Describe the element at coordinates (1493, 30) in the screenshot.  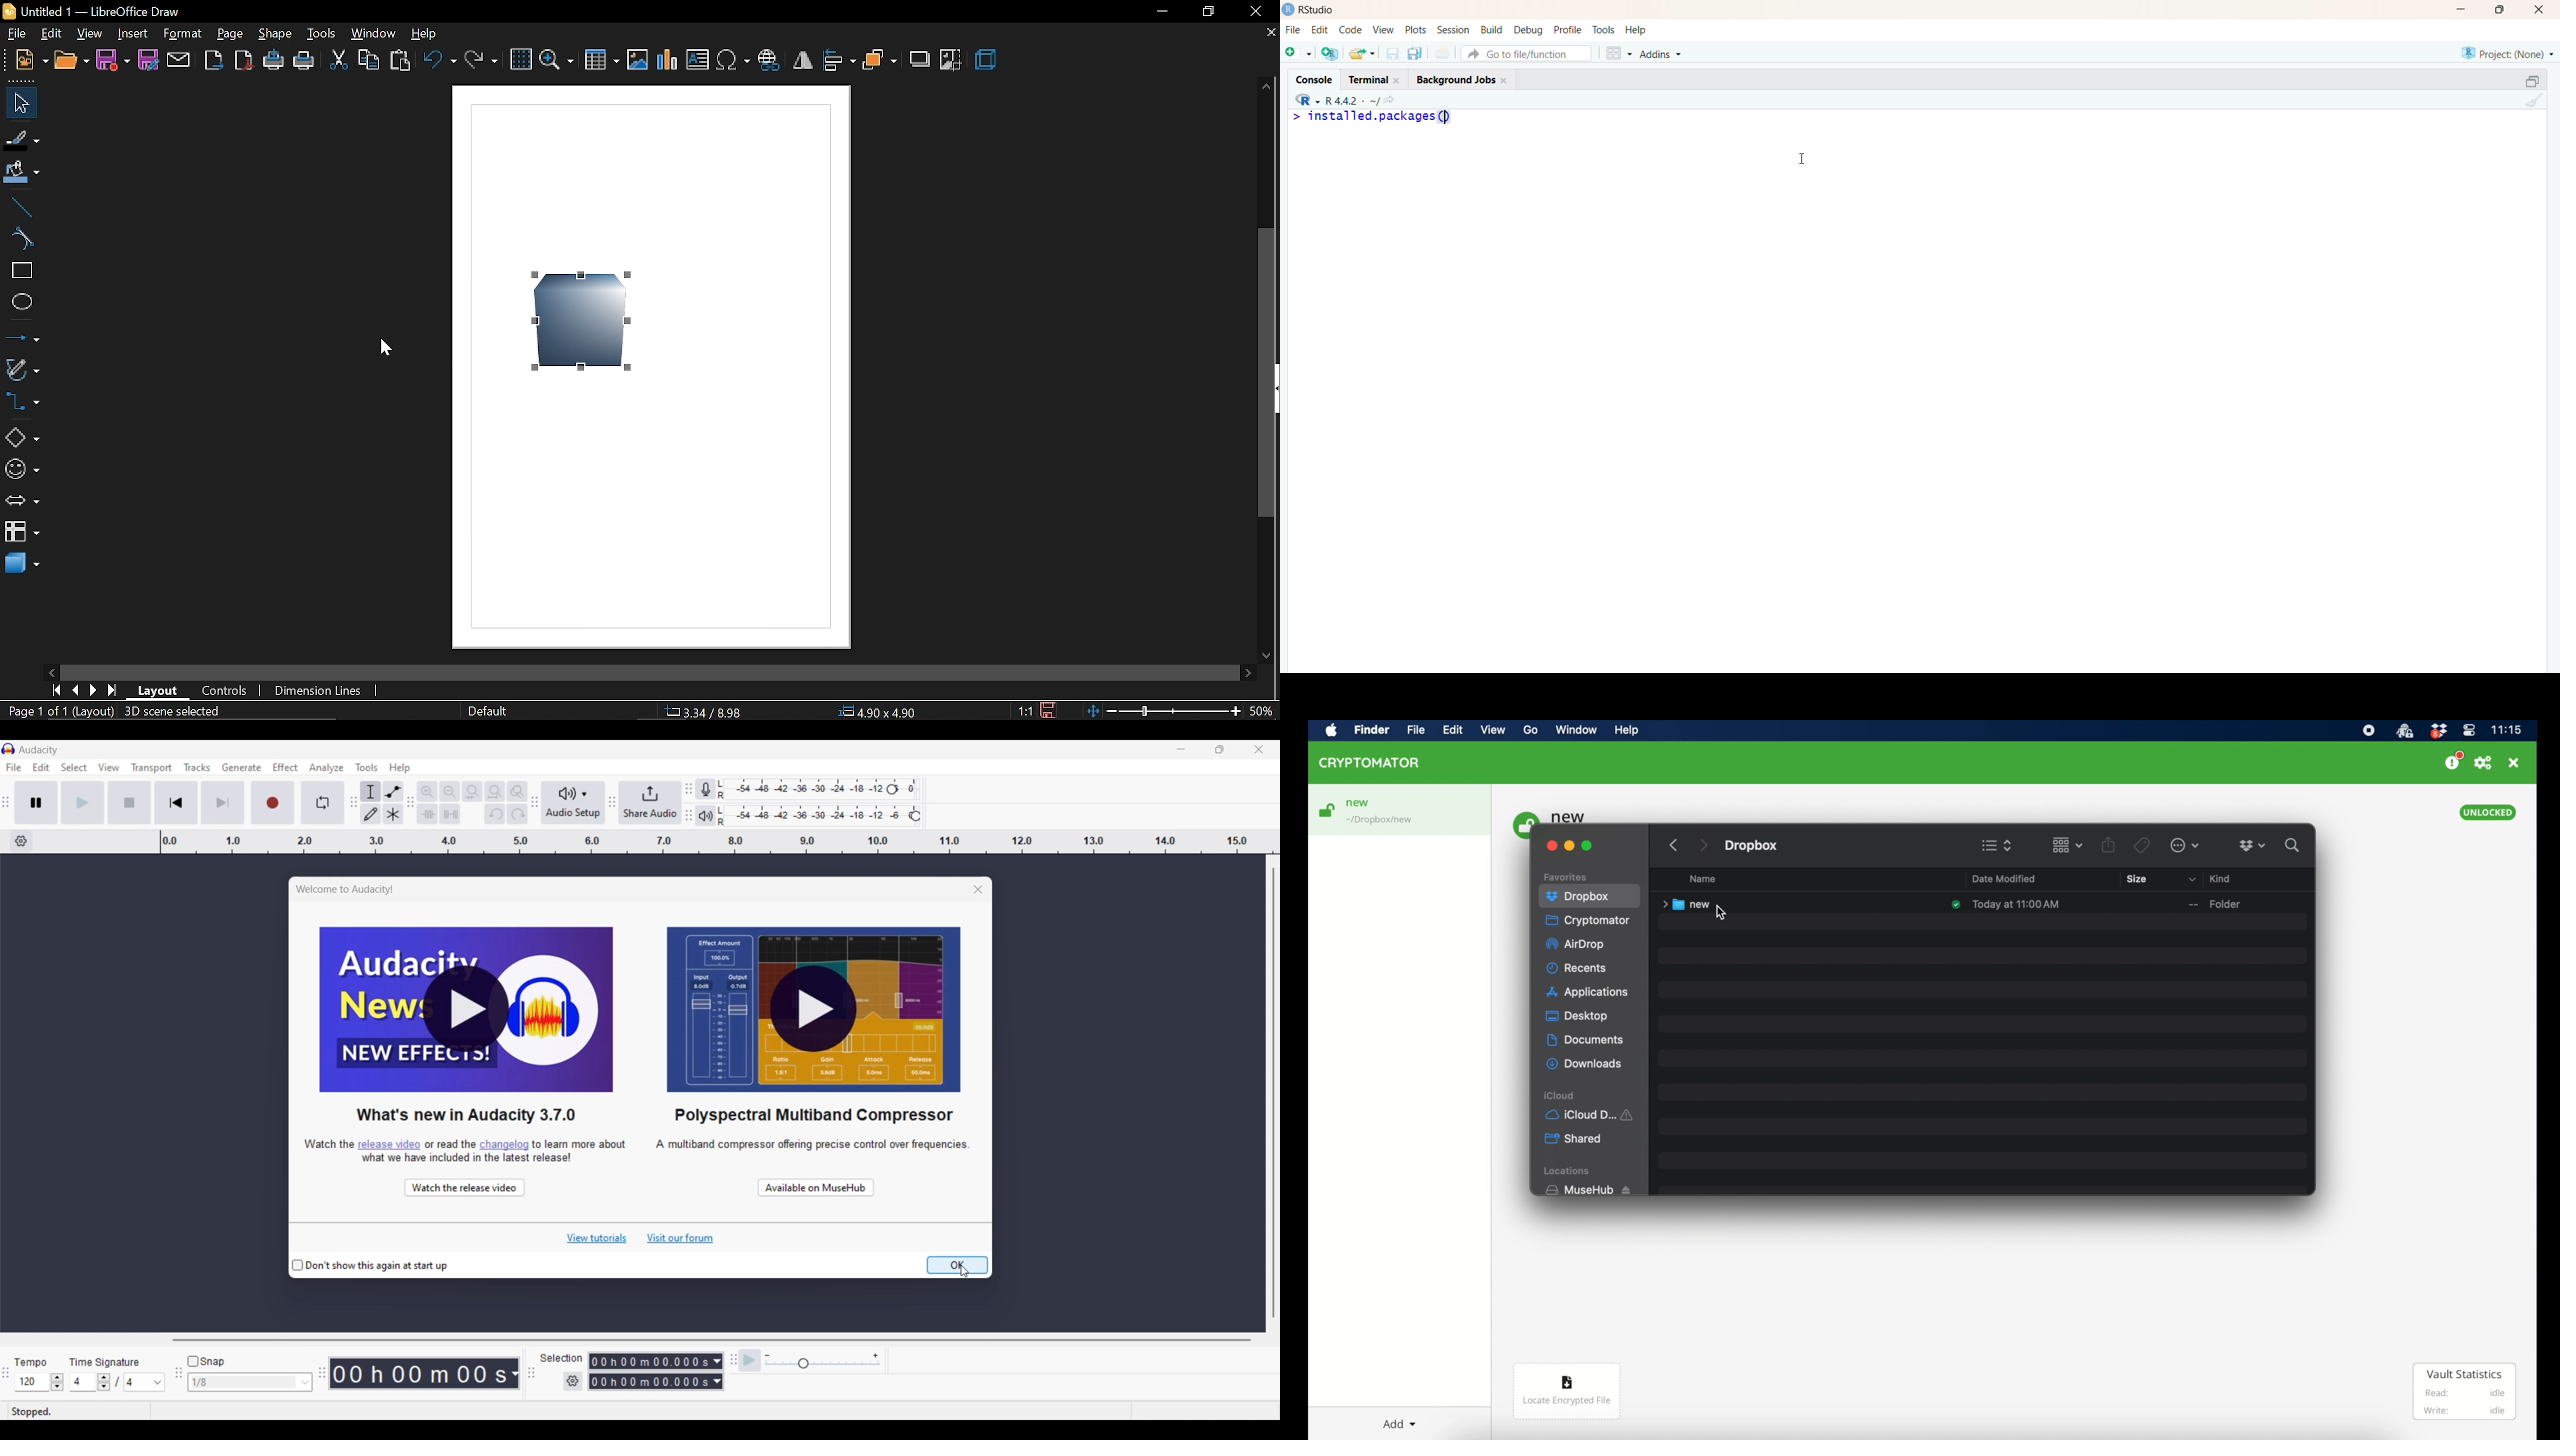
I see `build` at that location.